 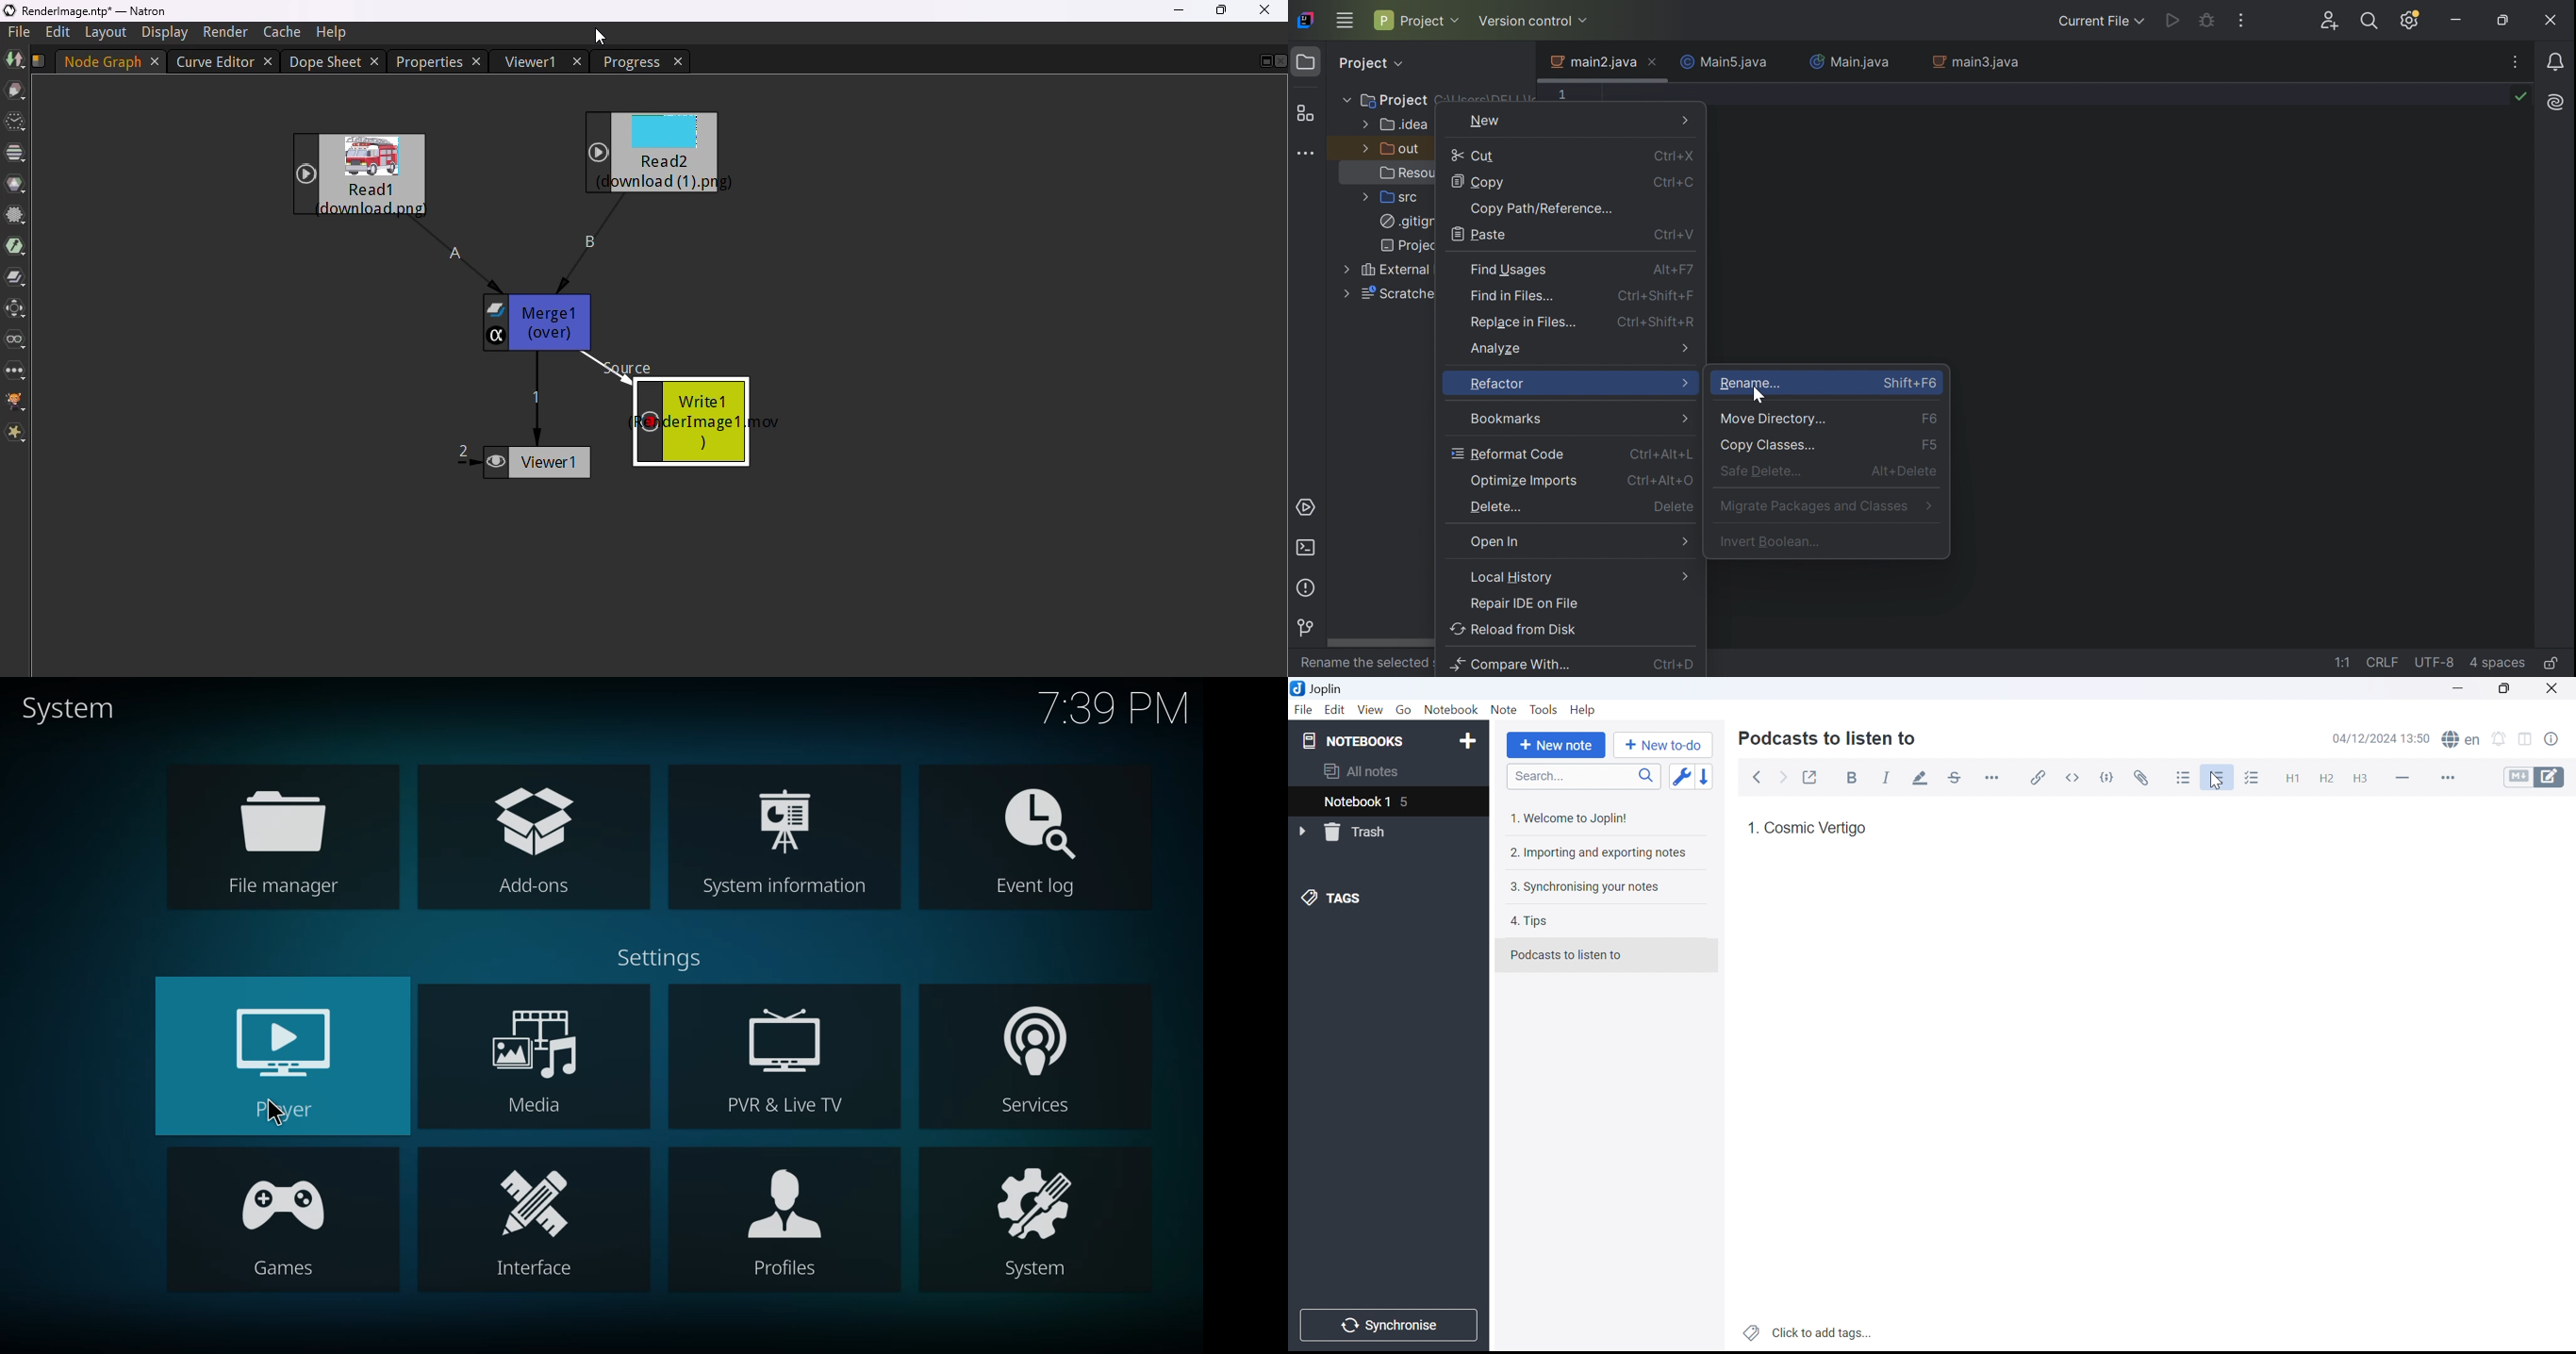 What do you see at coordinates (528, 834) in the screenshot?
I see `add-ons` at bounding box center [528, 834].